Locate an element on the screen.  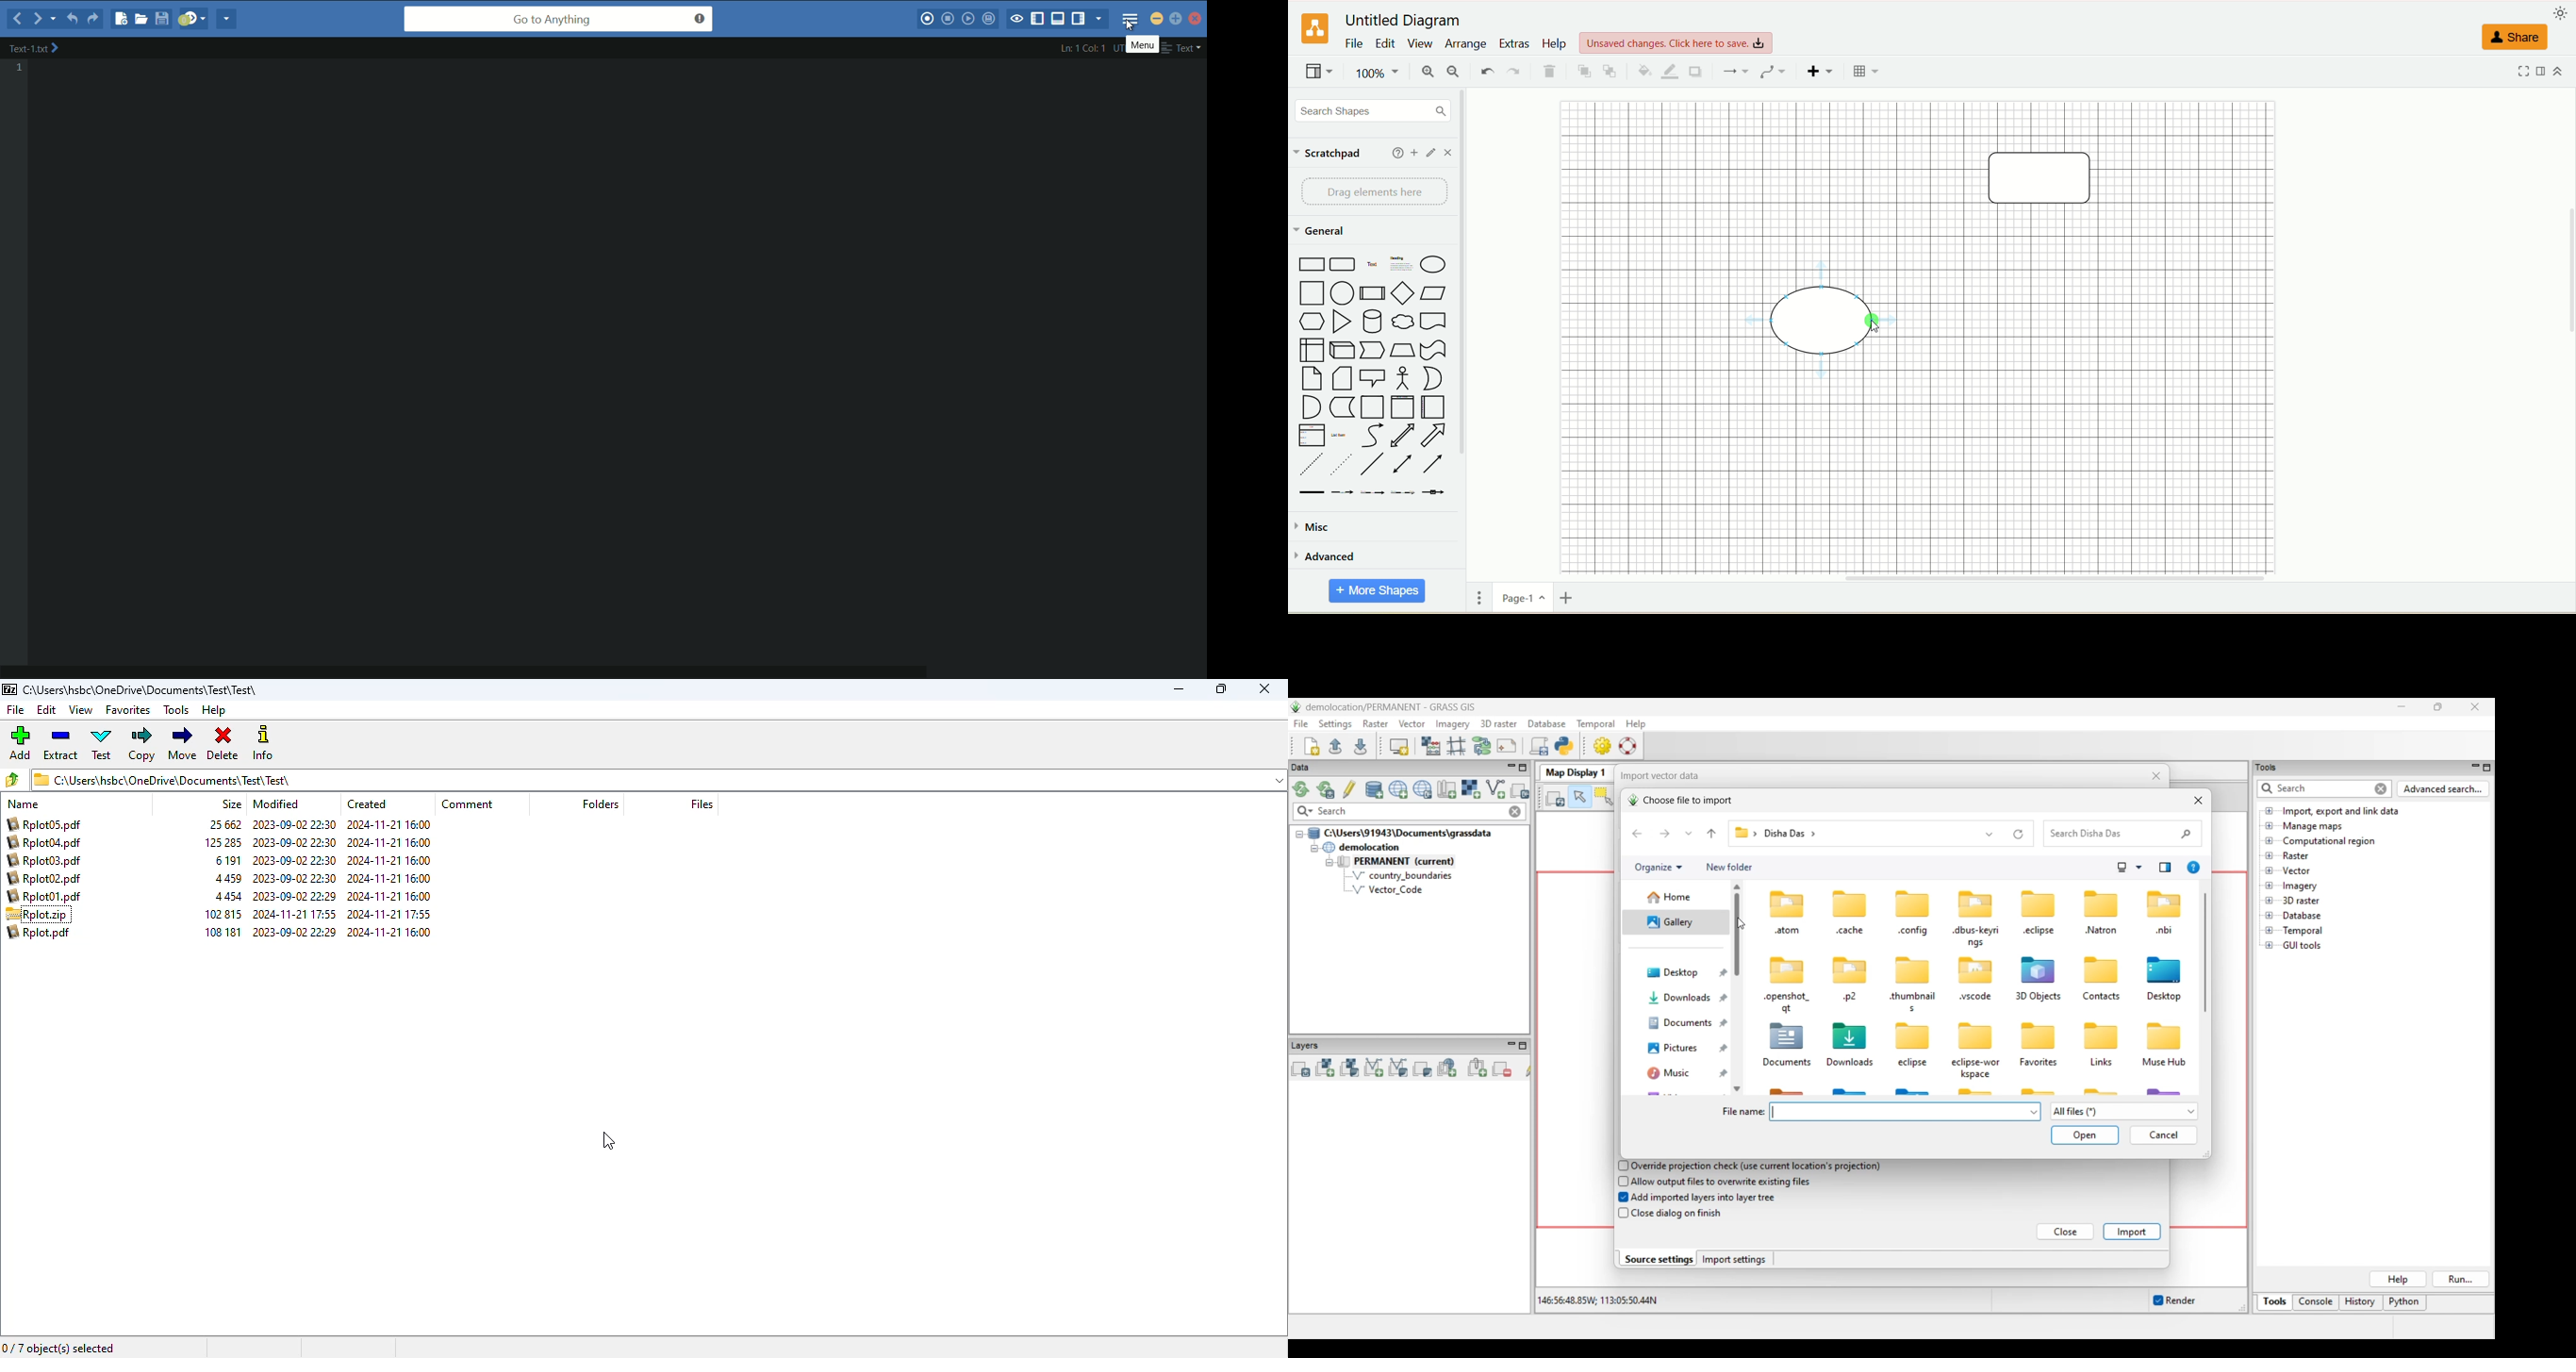
appearance is located at coordinates (2561, 15).